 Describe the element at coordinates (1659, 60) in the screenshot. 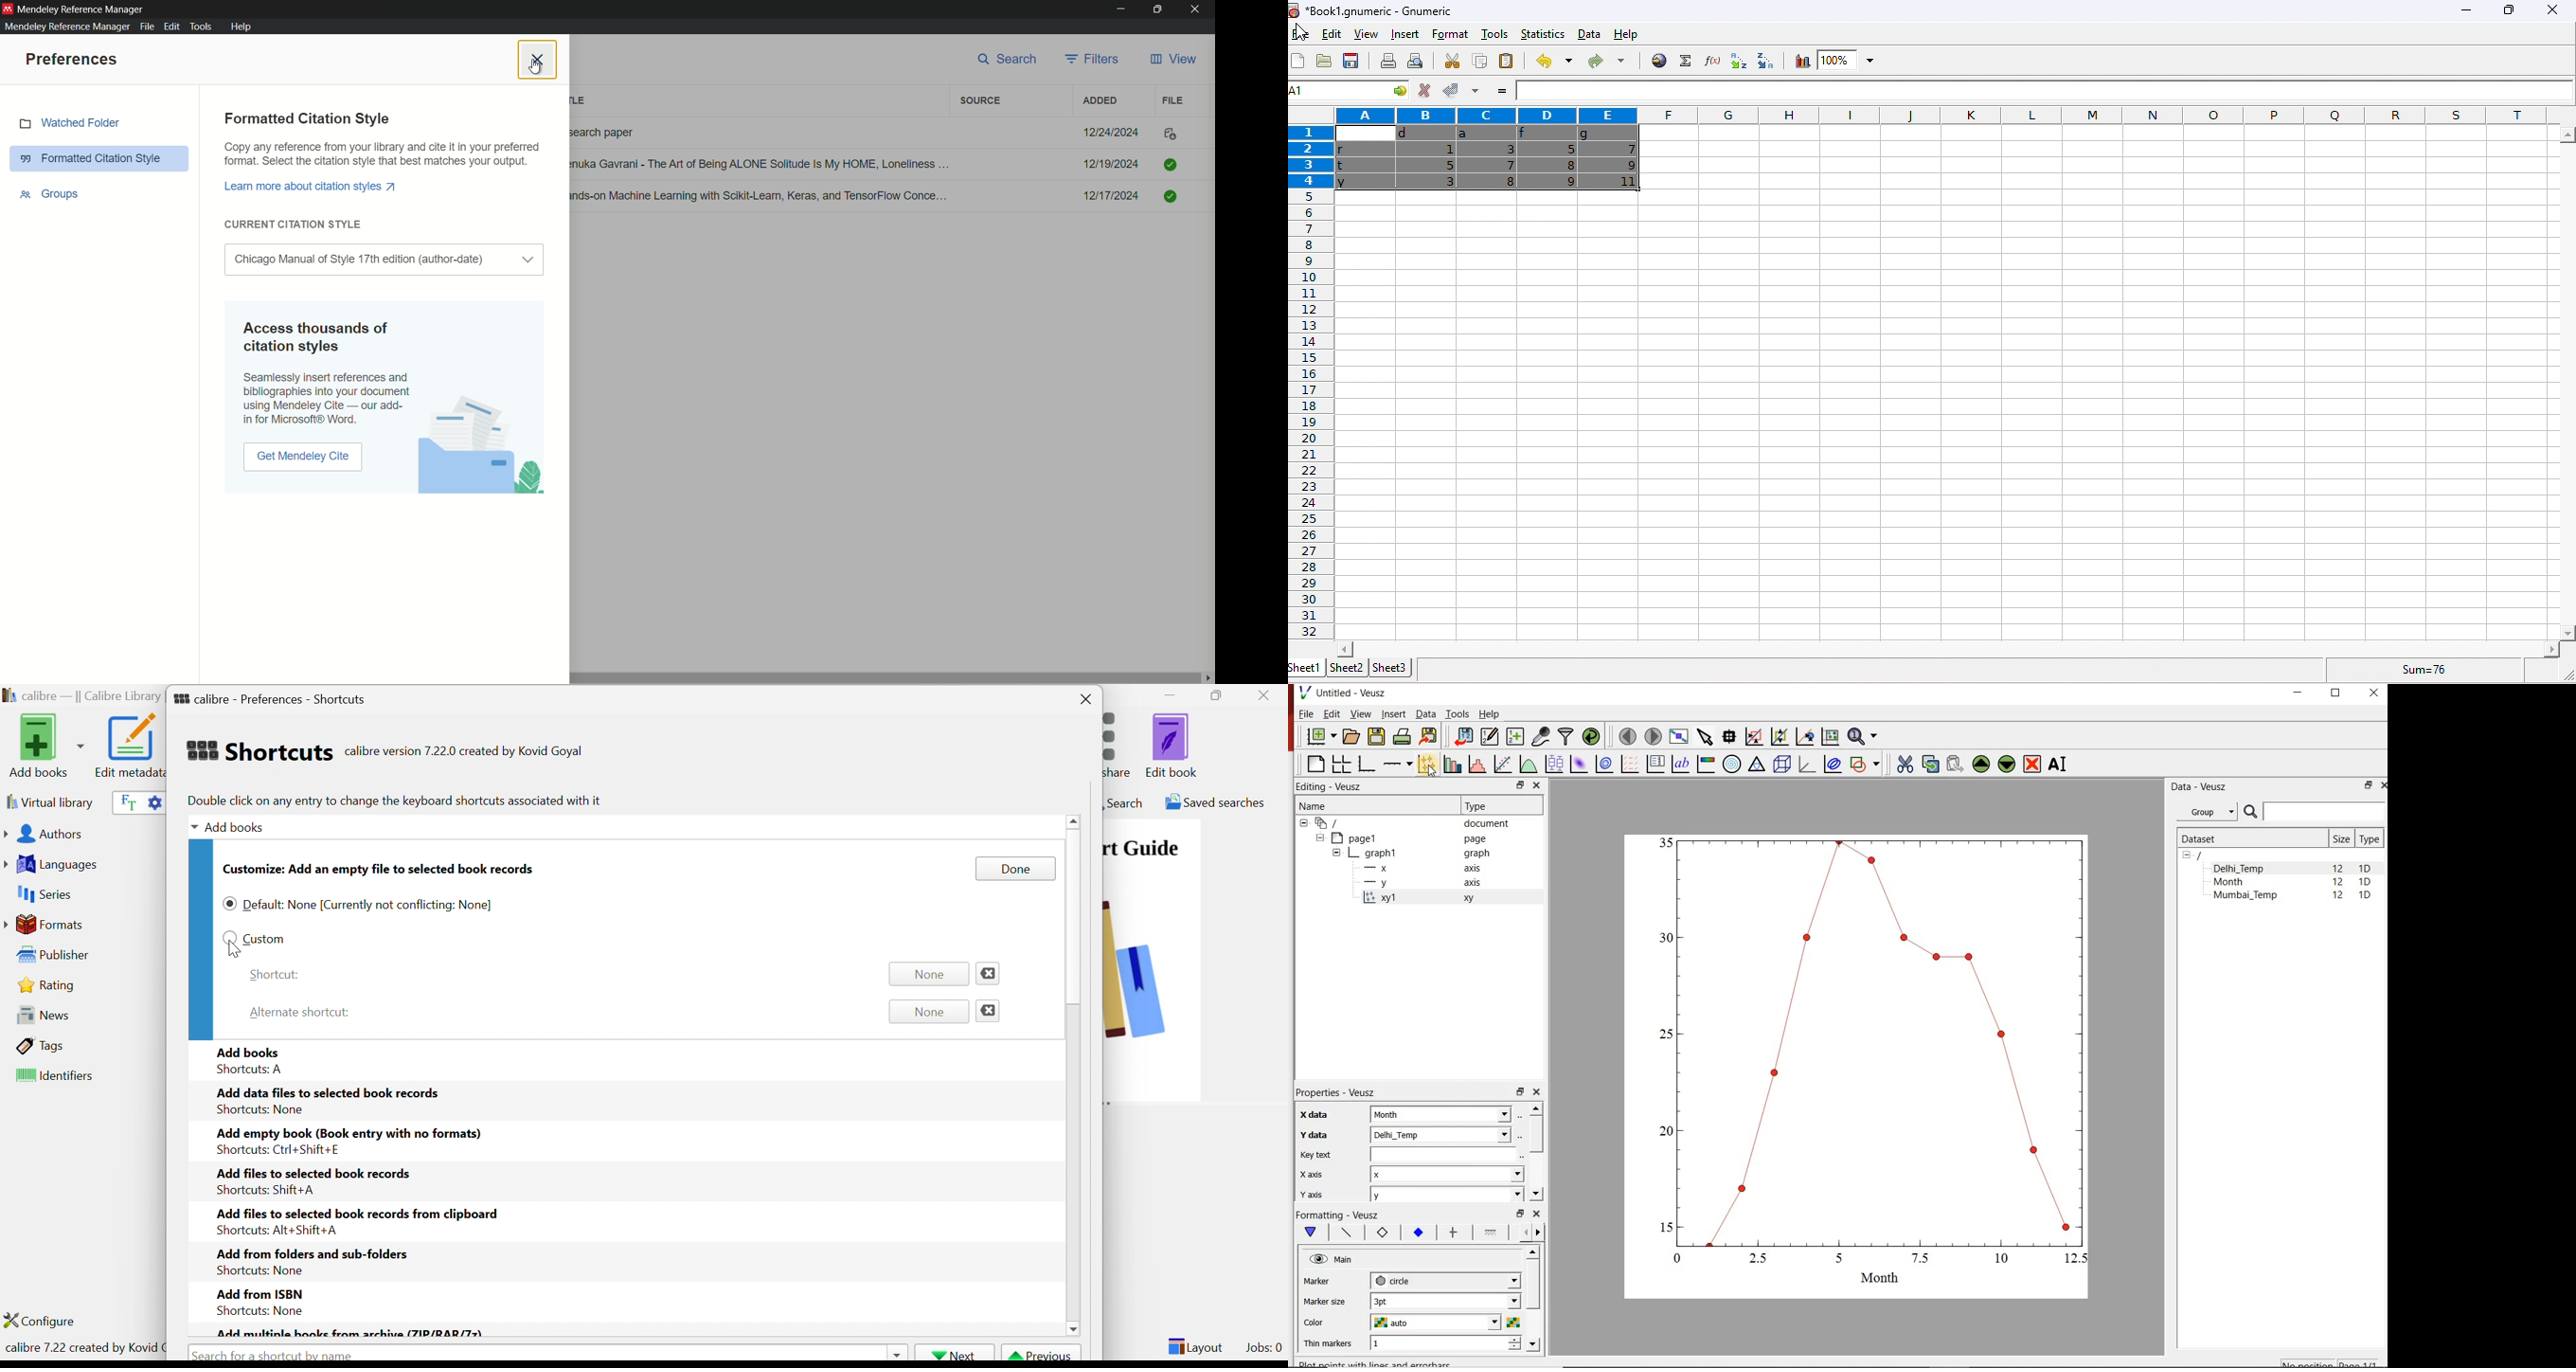

I see `insert hyperlink` at that location.